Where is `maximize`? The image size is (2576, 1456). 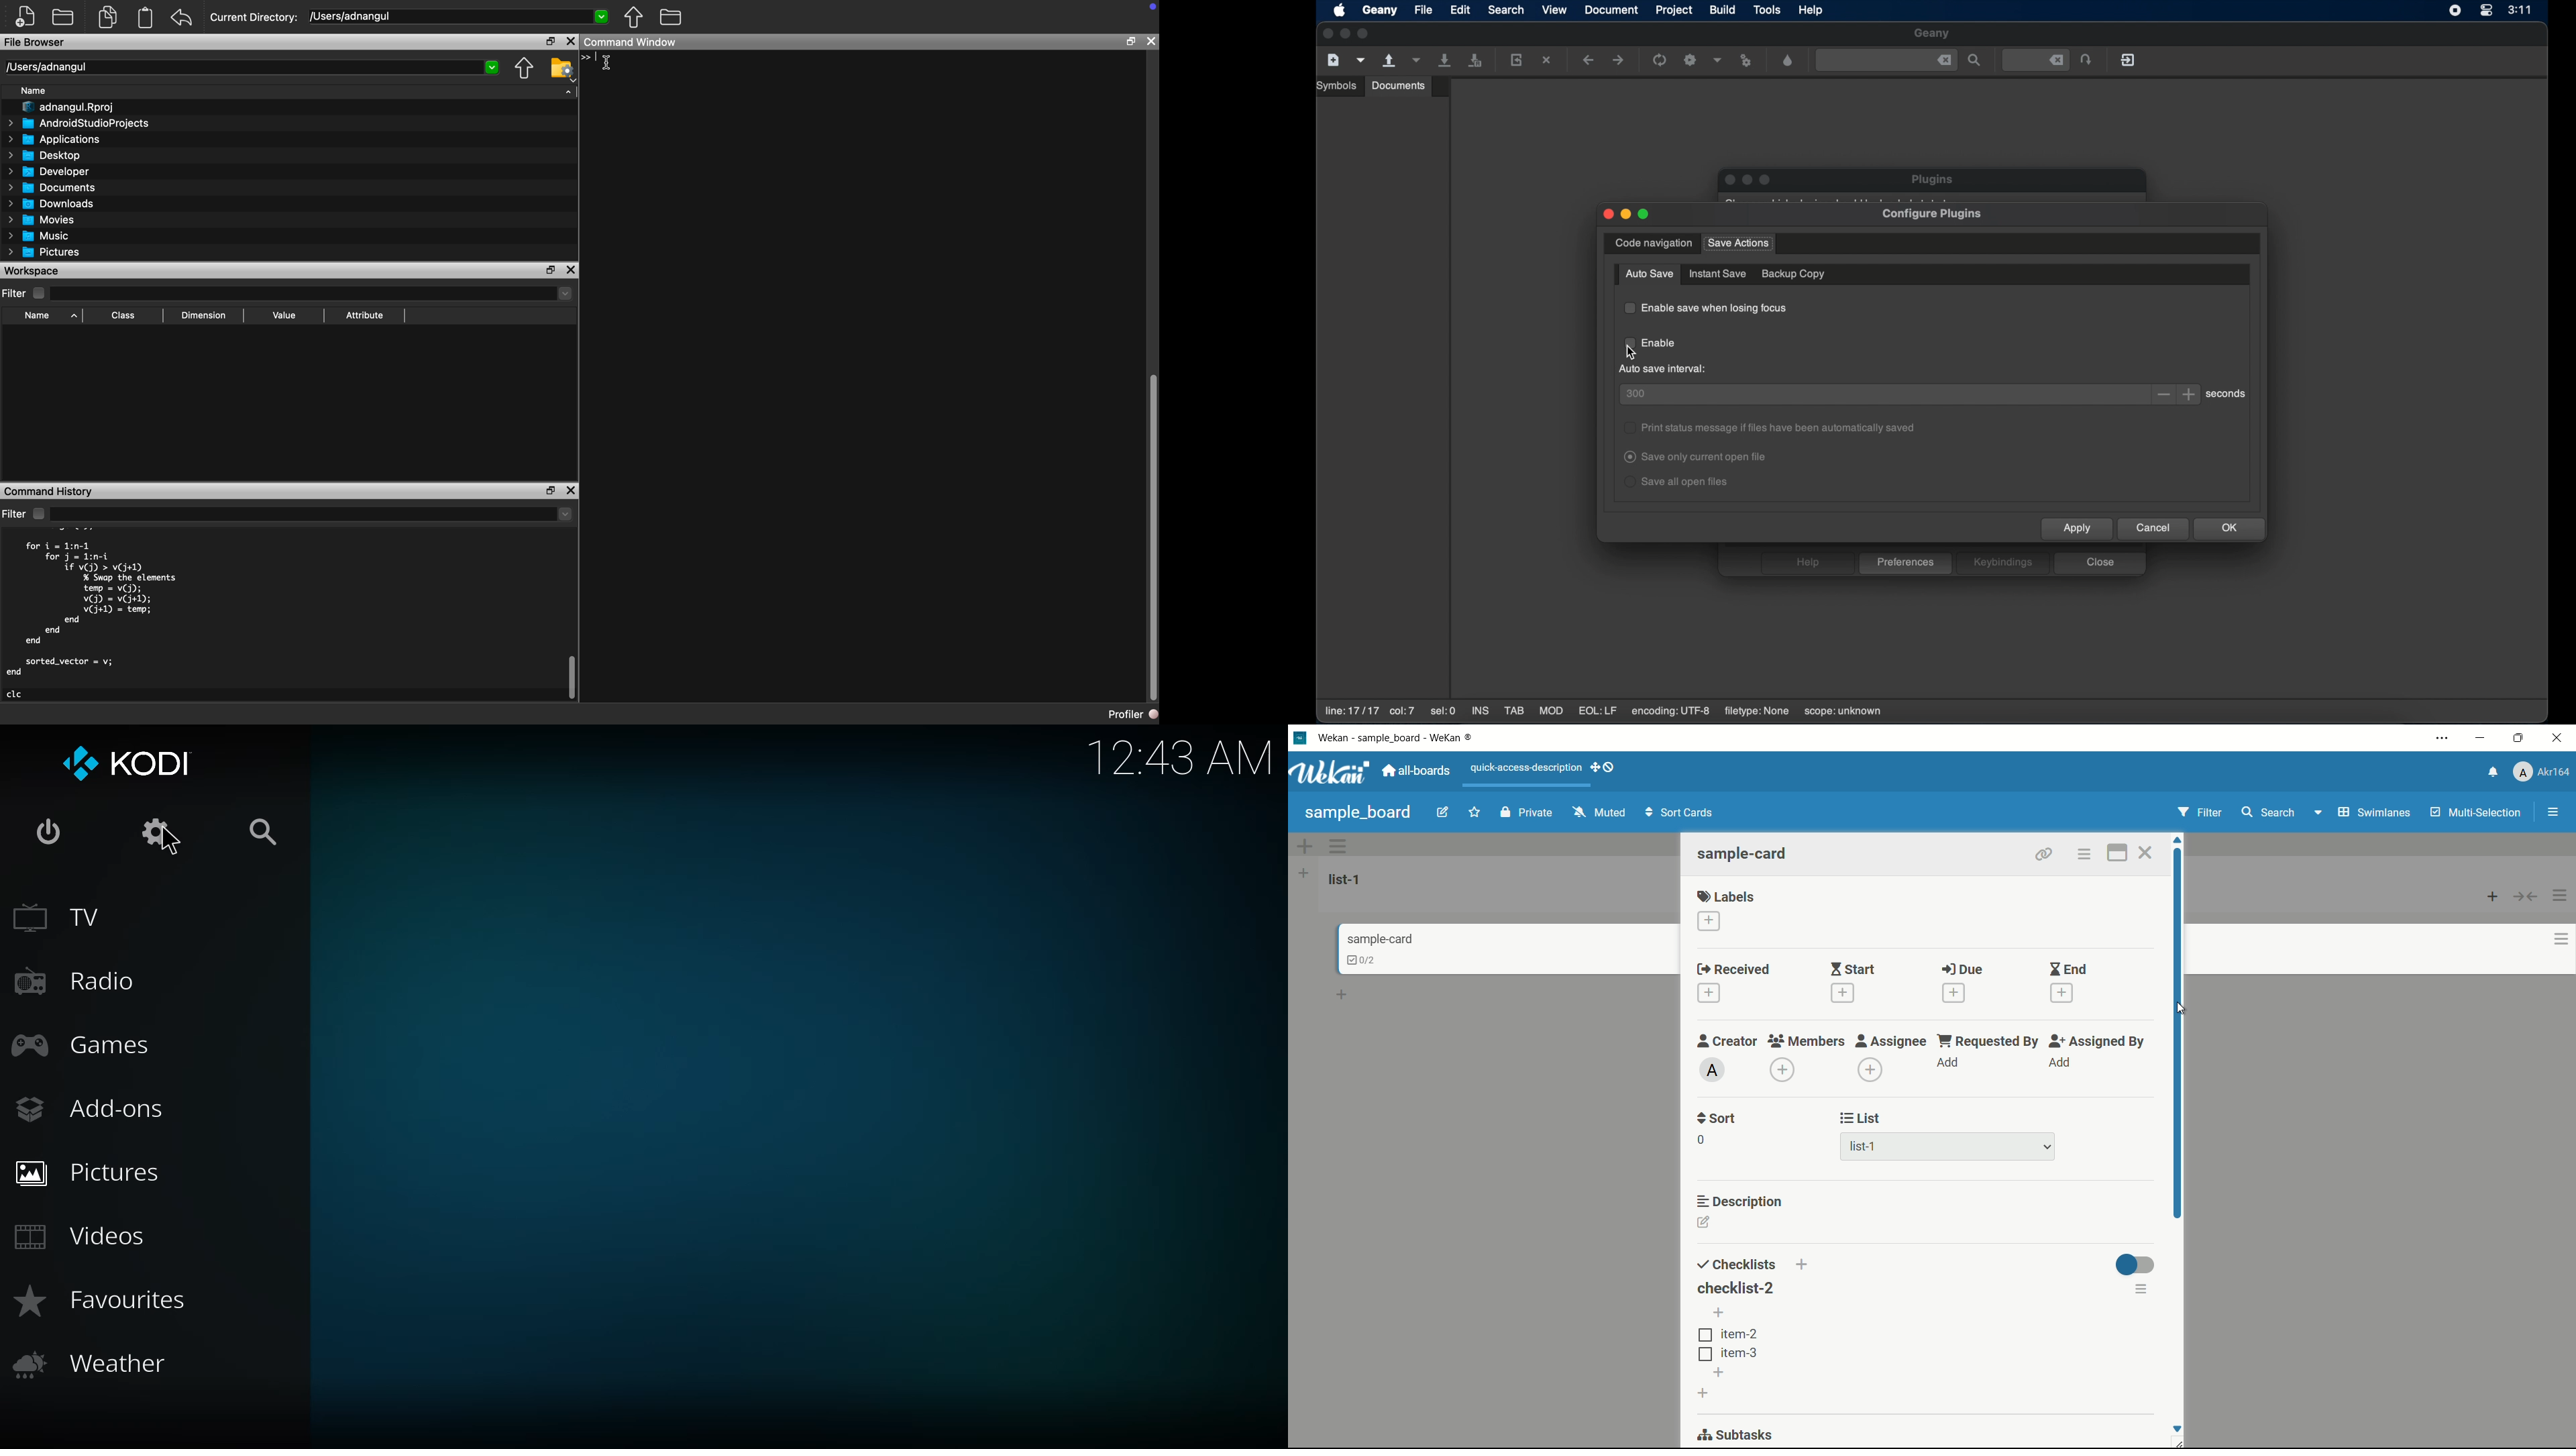 maximize is located at coordinates (1766, 180).